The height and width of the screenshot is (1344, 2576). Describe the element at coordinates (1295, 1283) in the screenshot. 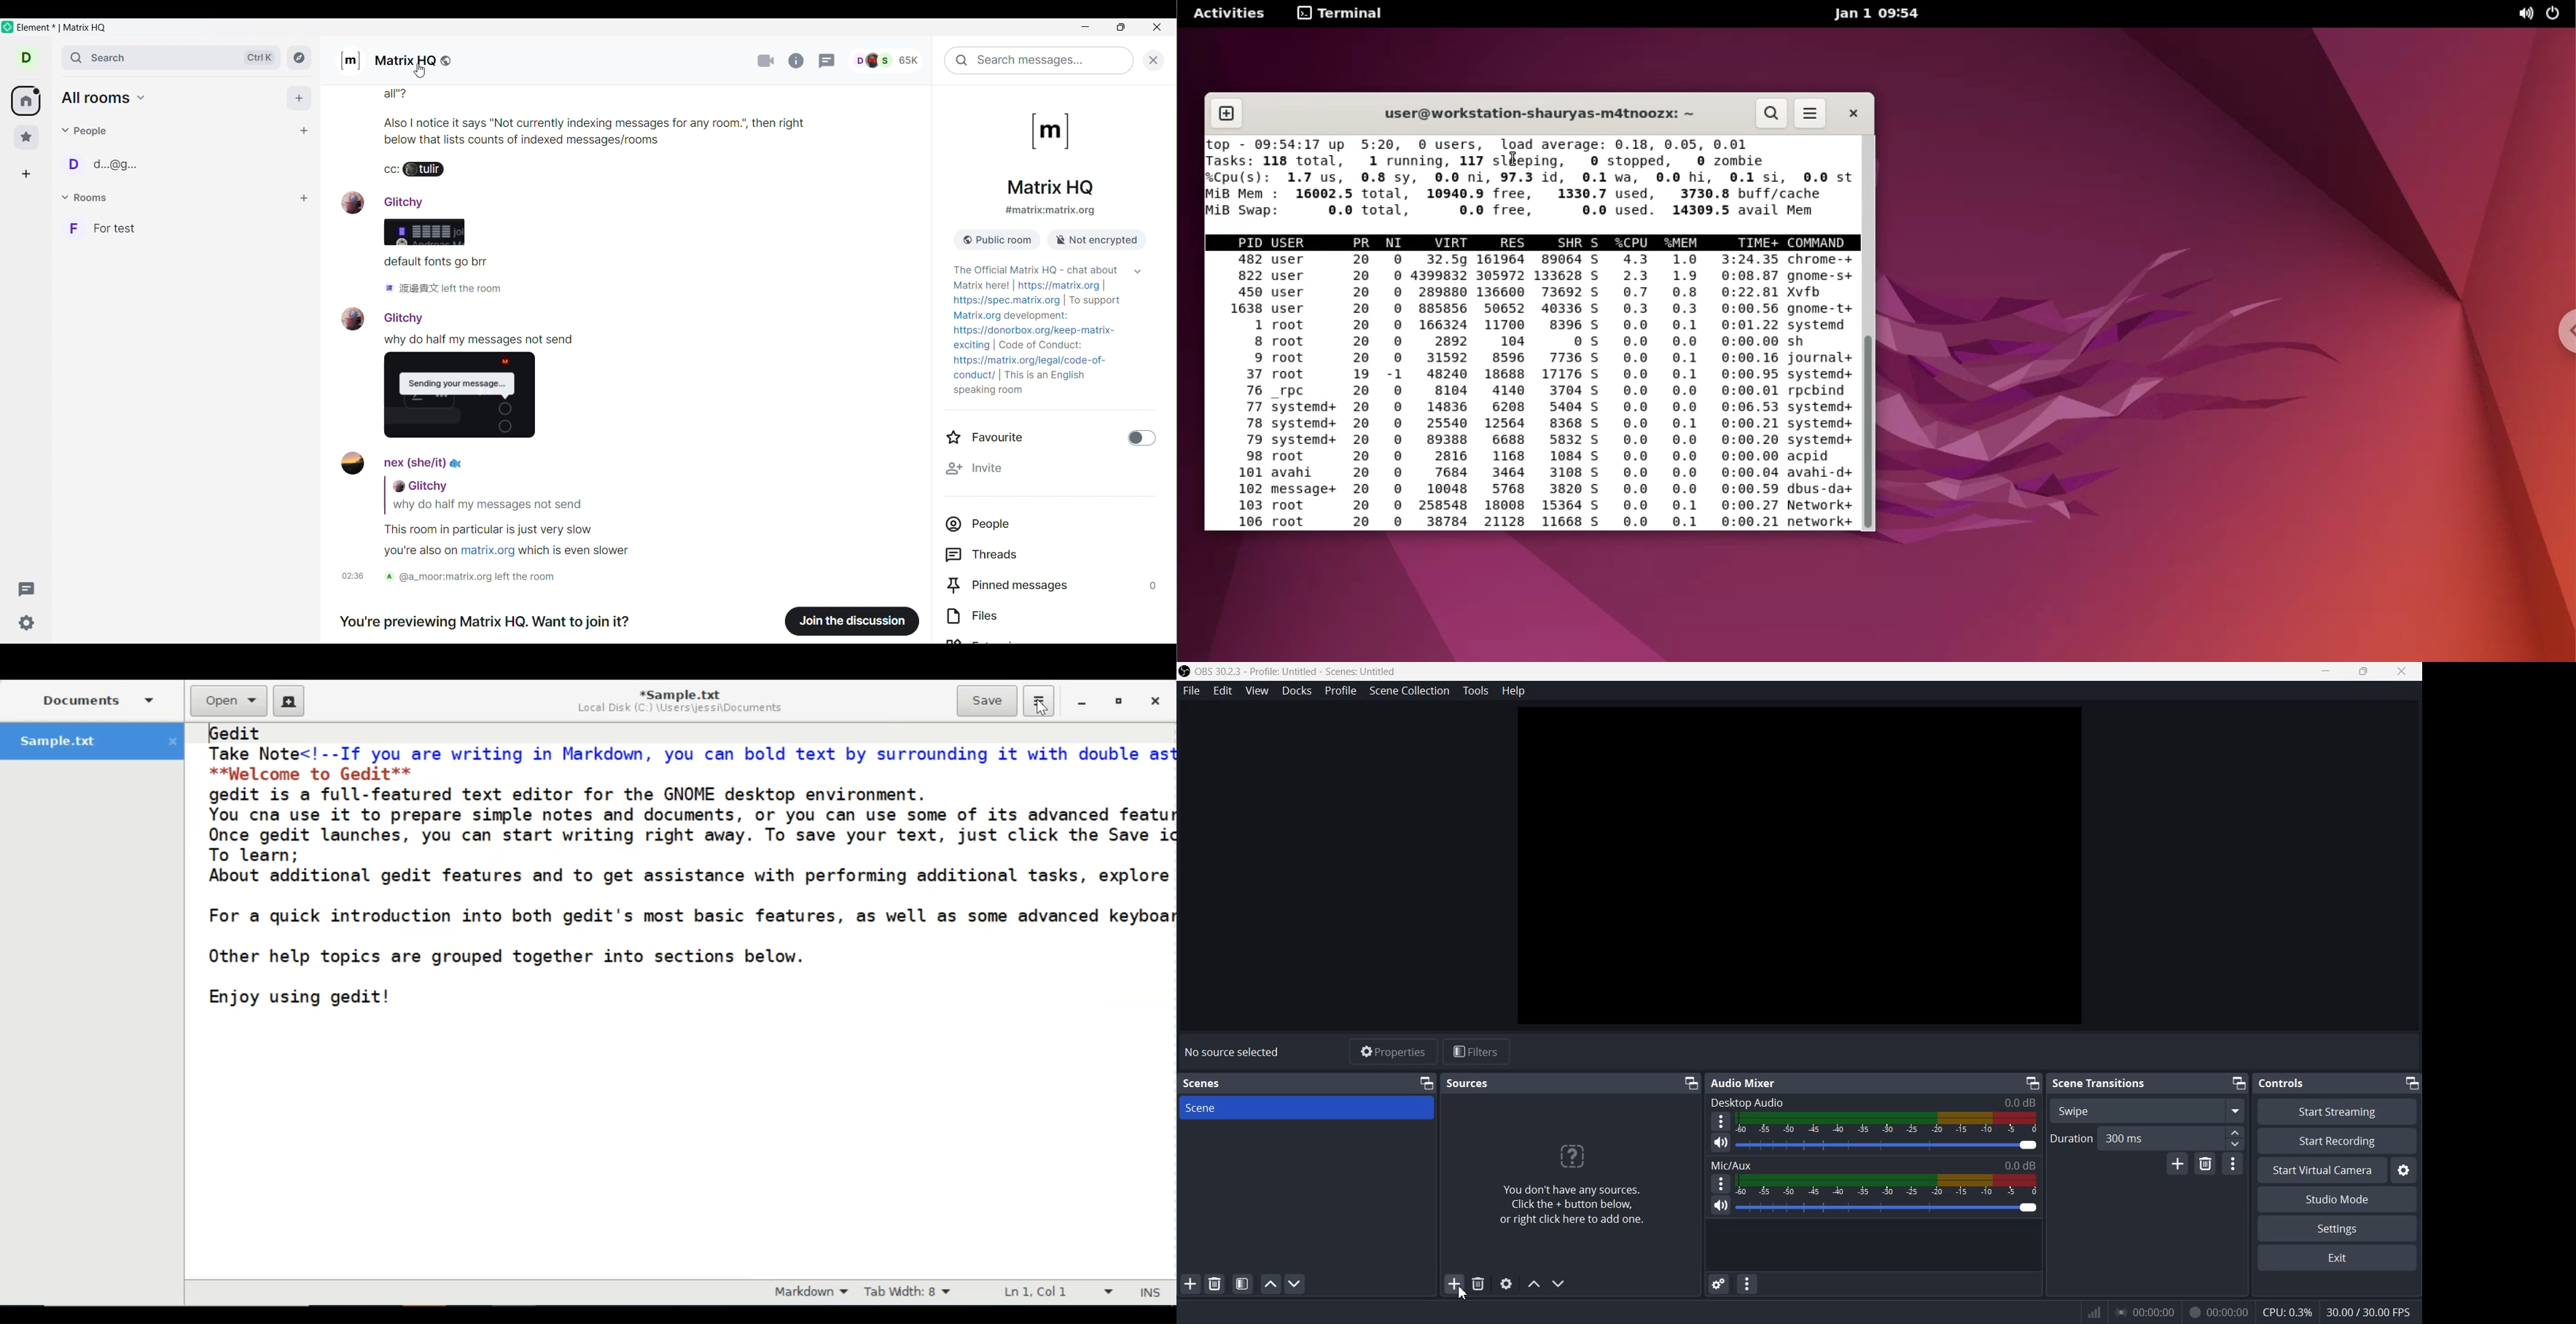

I see `Move Scene Down` at that location.